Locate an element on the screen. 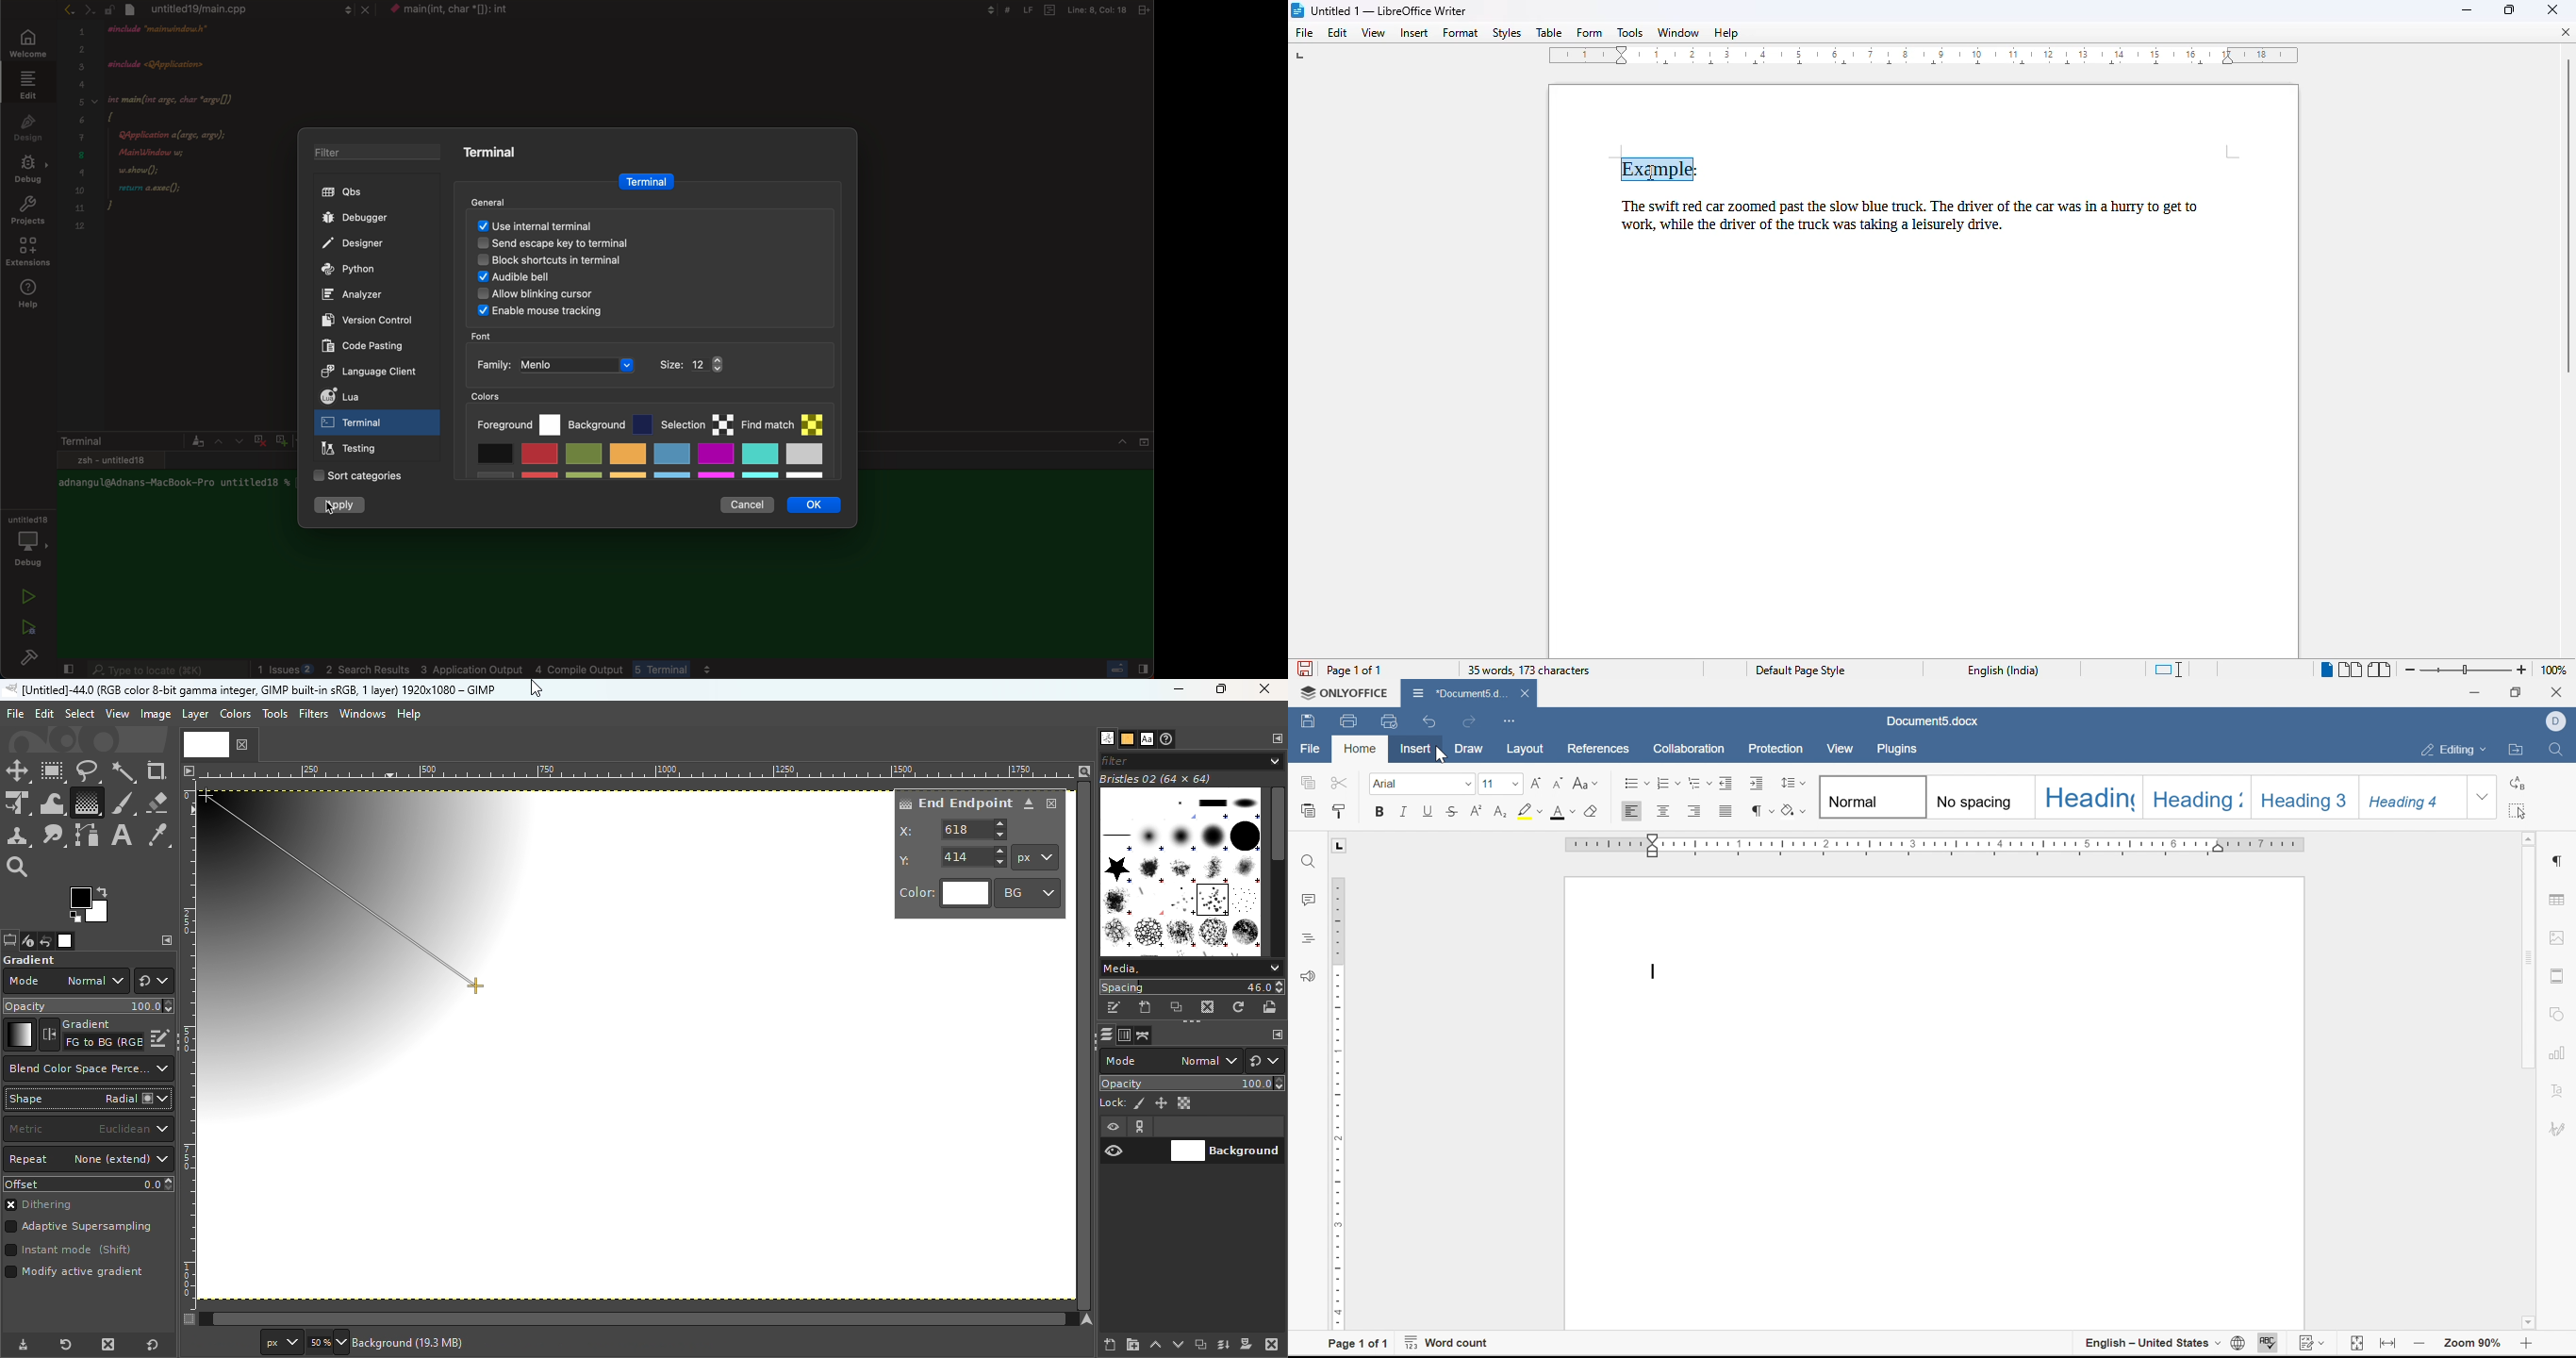 The height and width of the screenshot is (1372, 2576). arrows is located at coordinates (228, 441).